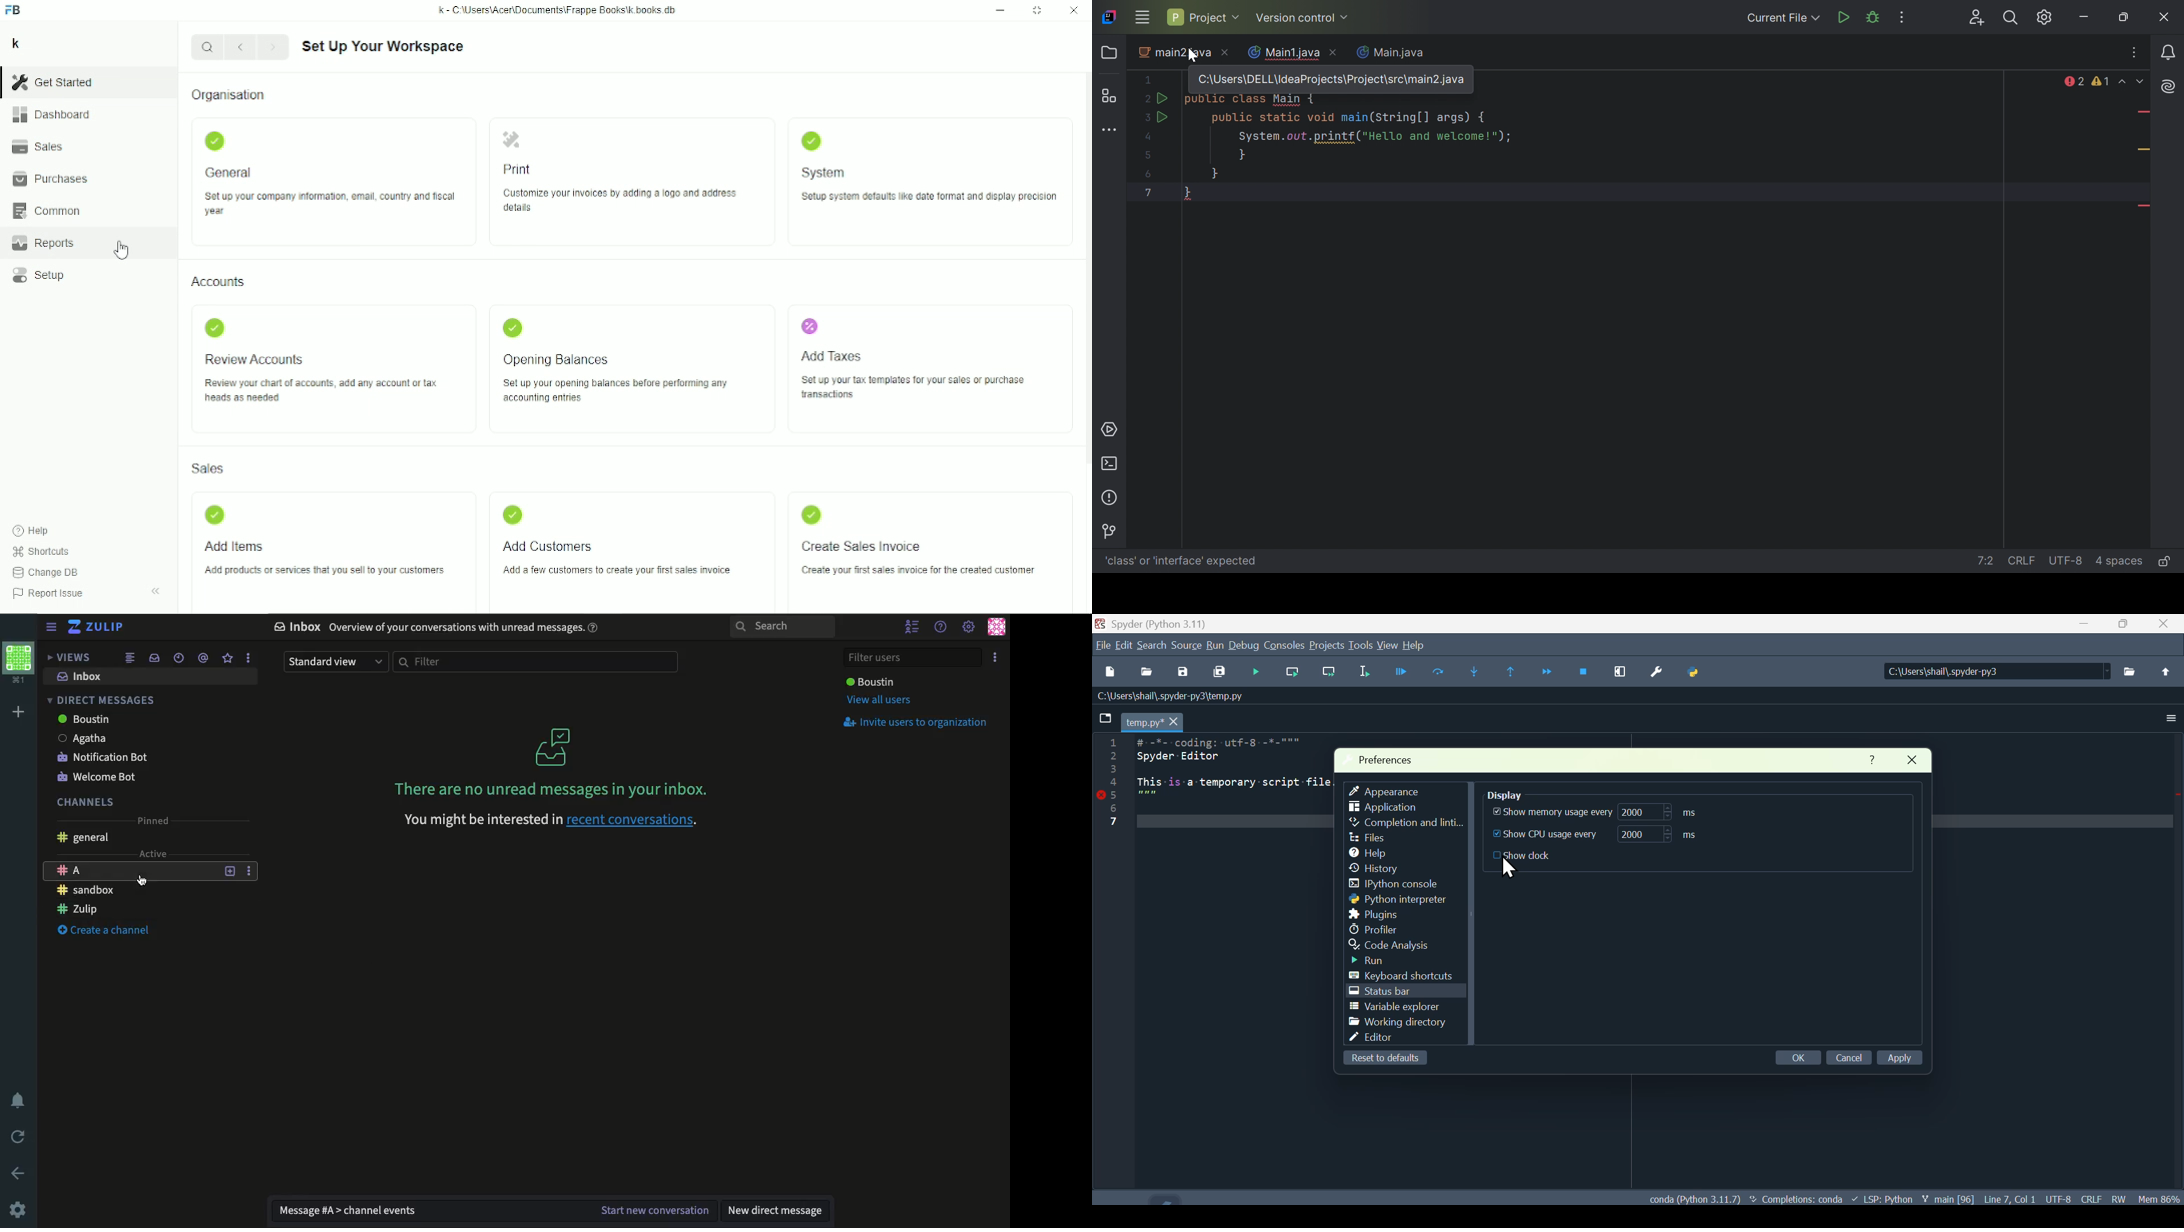 Image resolution: width=2184 pixels, height=1232 pixels. I want to click on Debug, so click(1245, 646).